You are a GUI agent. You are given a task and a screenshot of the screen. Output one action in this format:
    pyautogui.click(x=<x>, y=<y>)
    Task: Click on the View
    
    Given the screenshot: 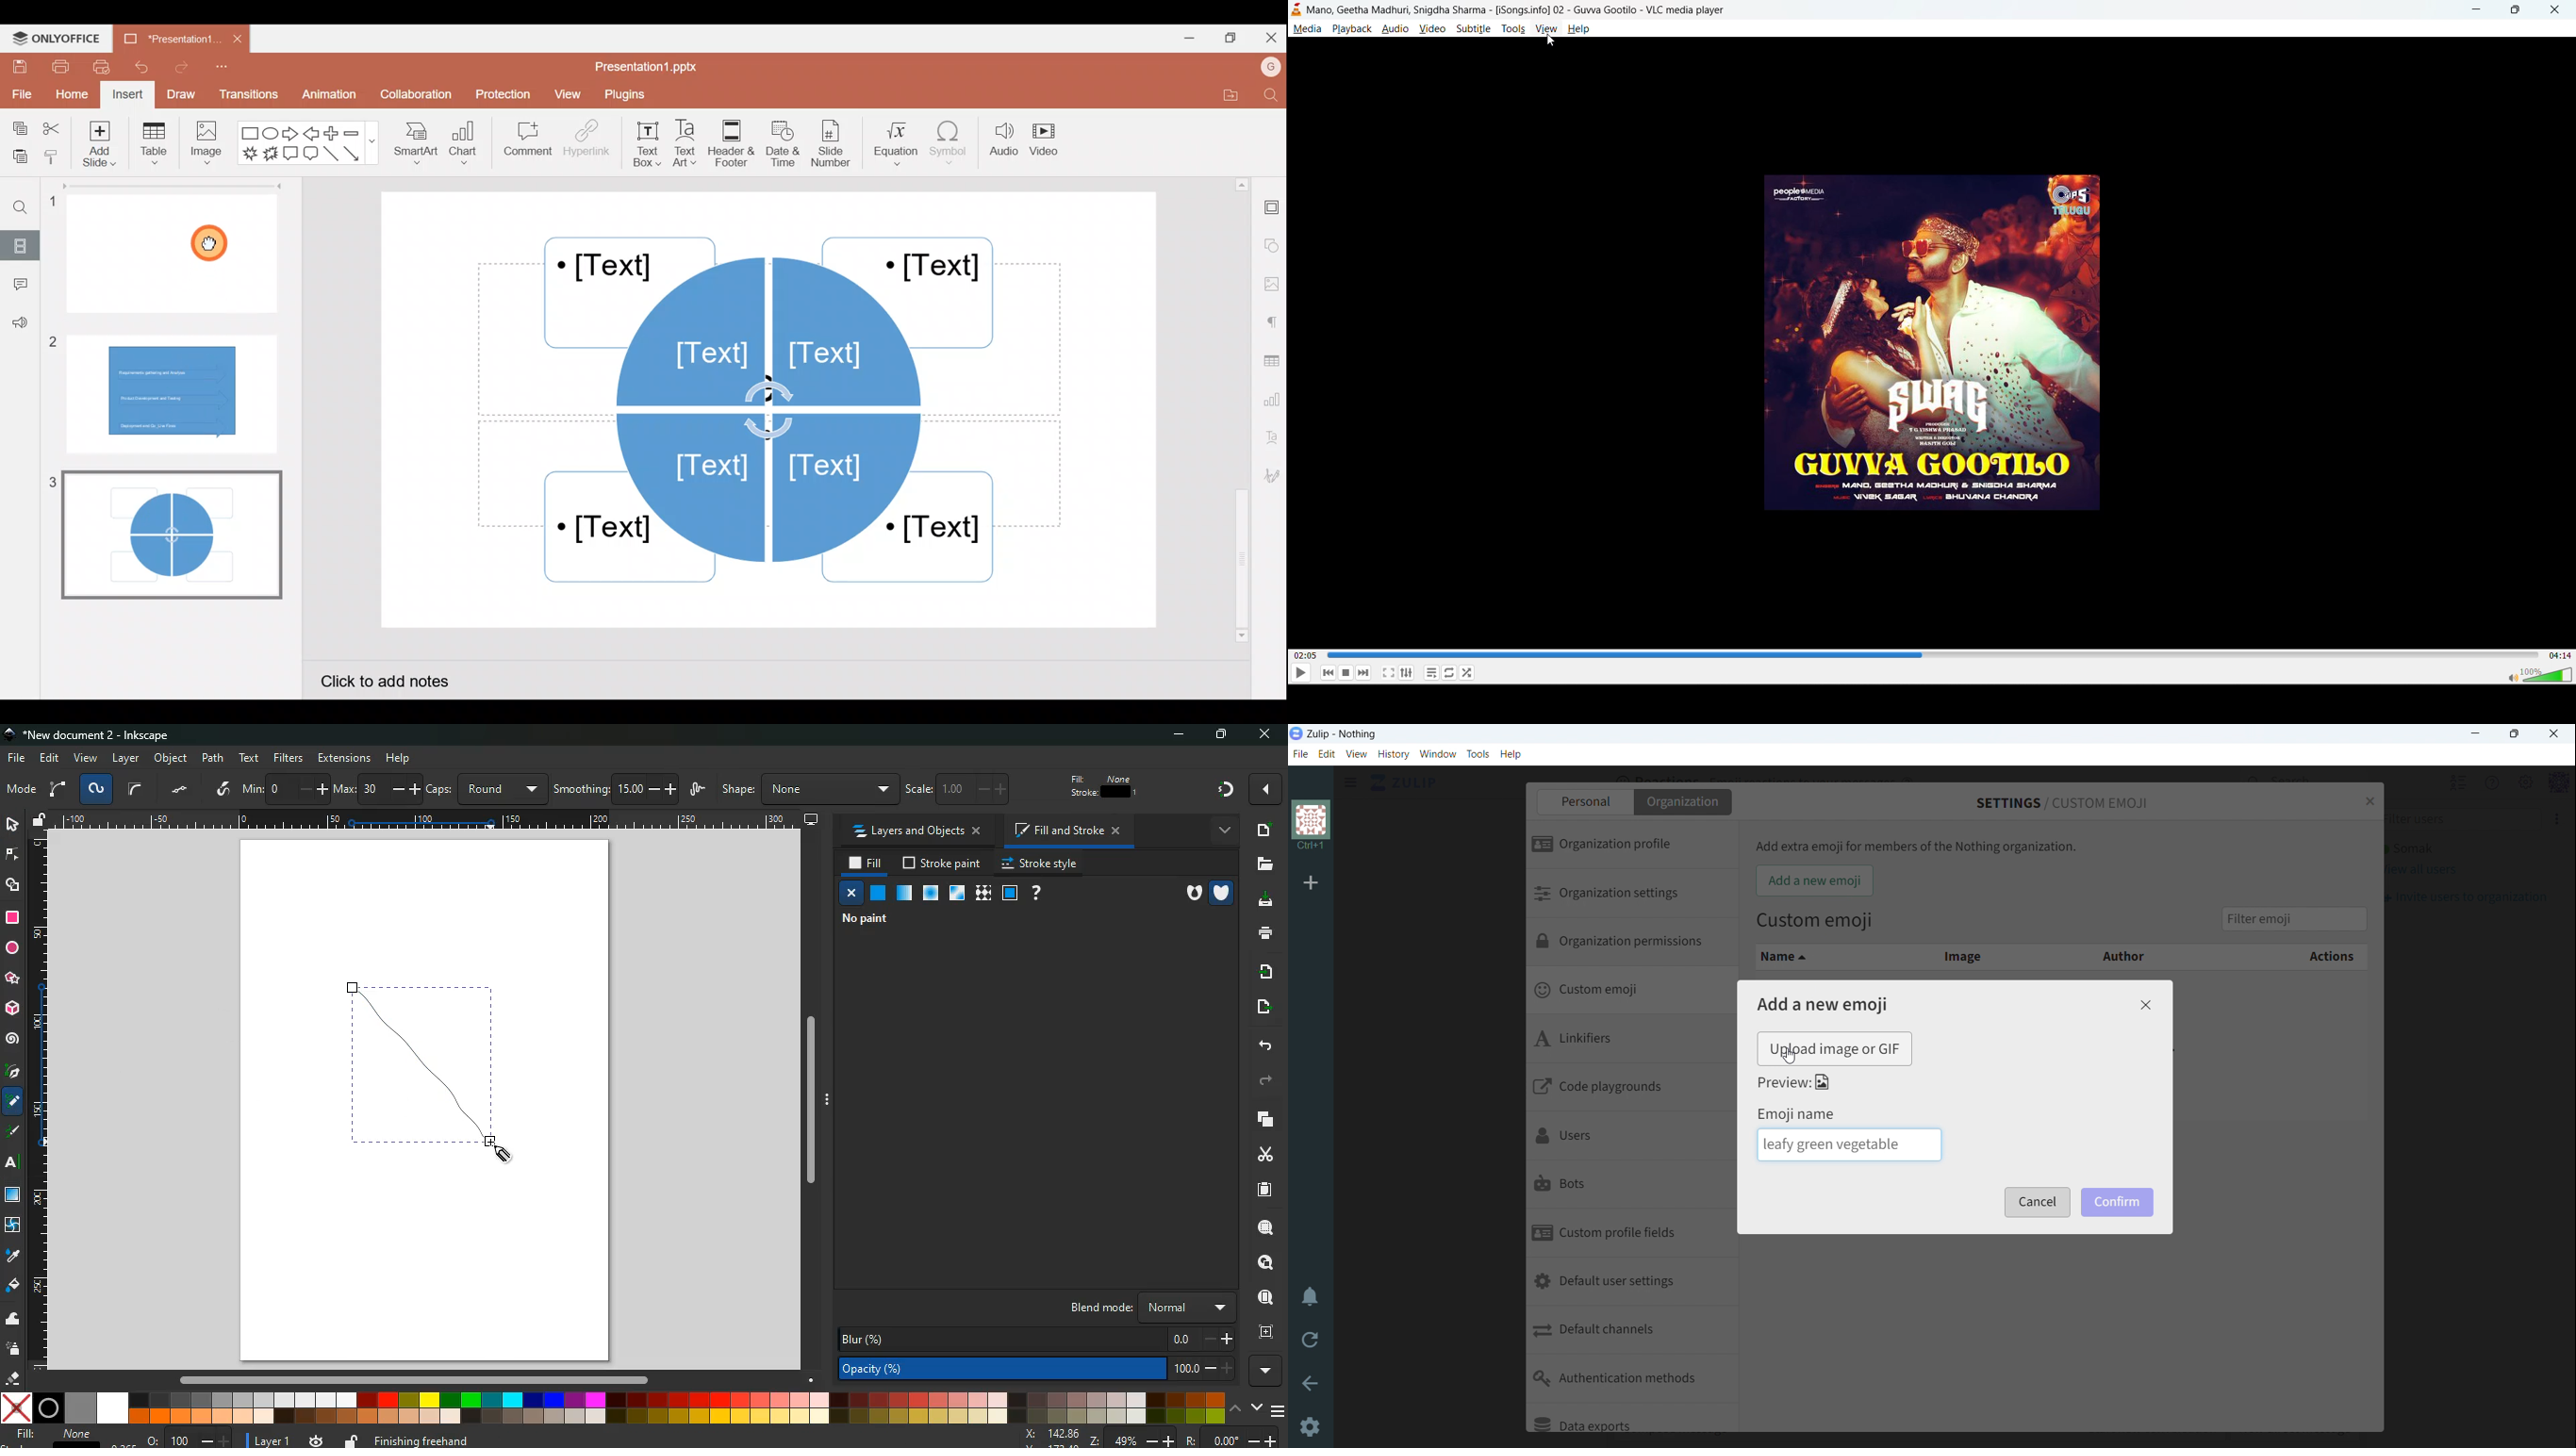 What is the action you would take?
    pyautogui.click(x=567, y=96)
    